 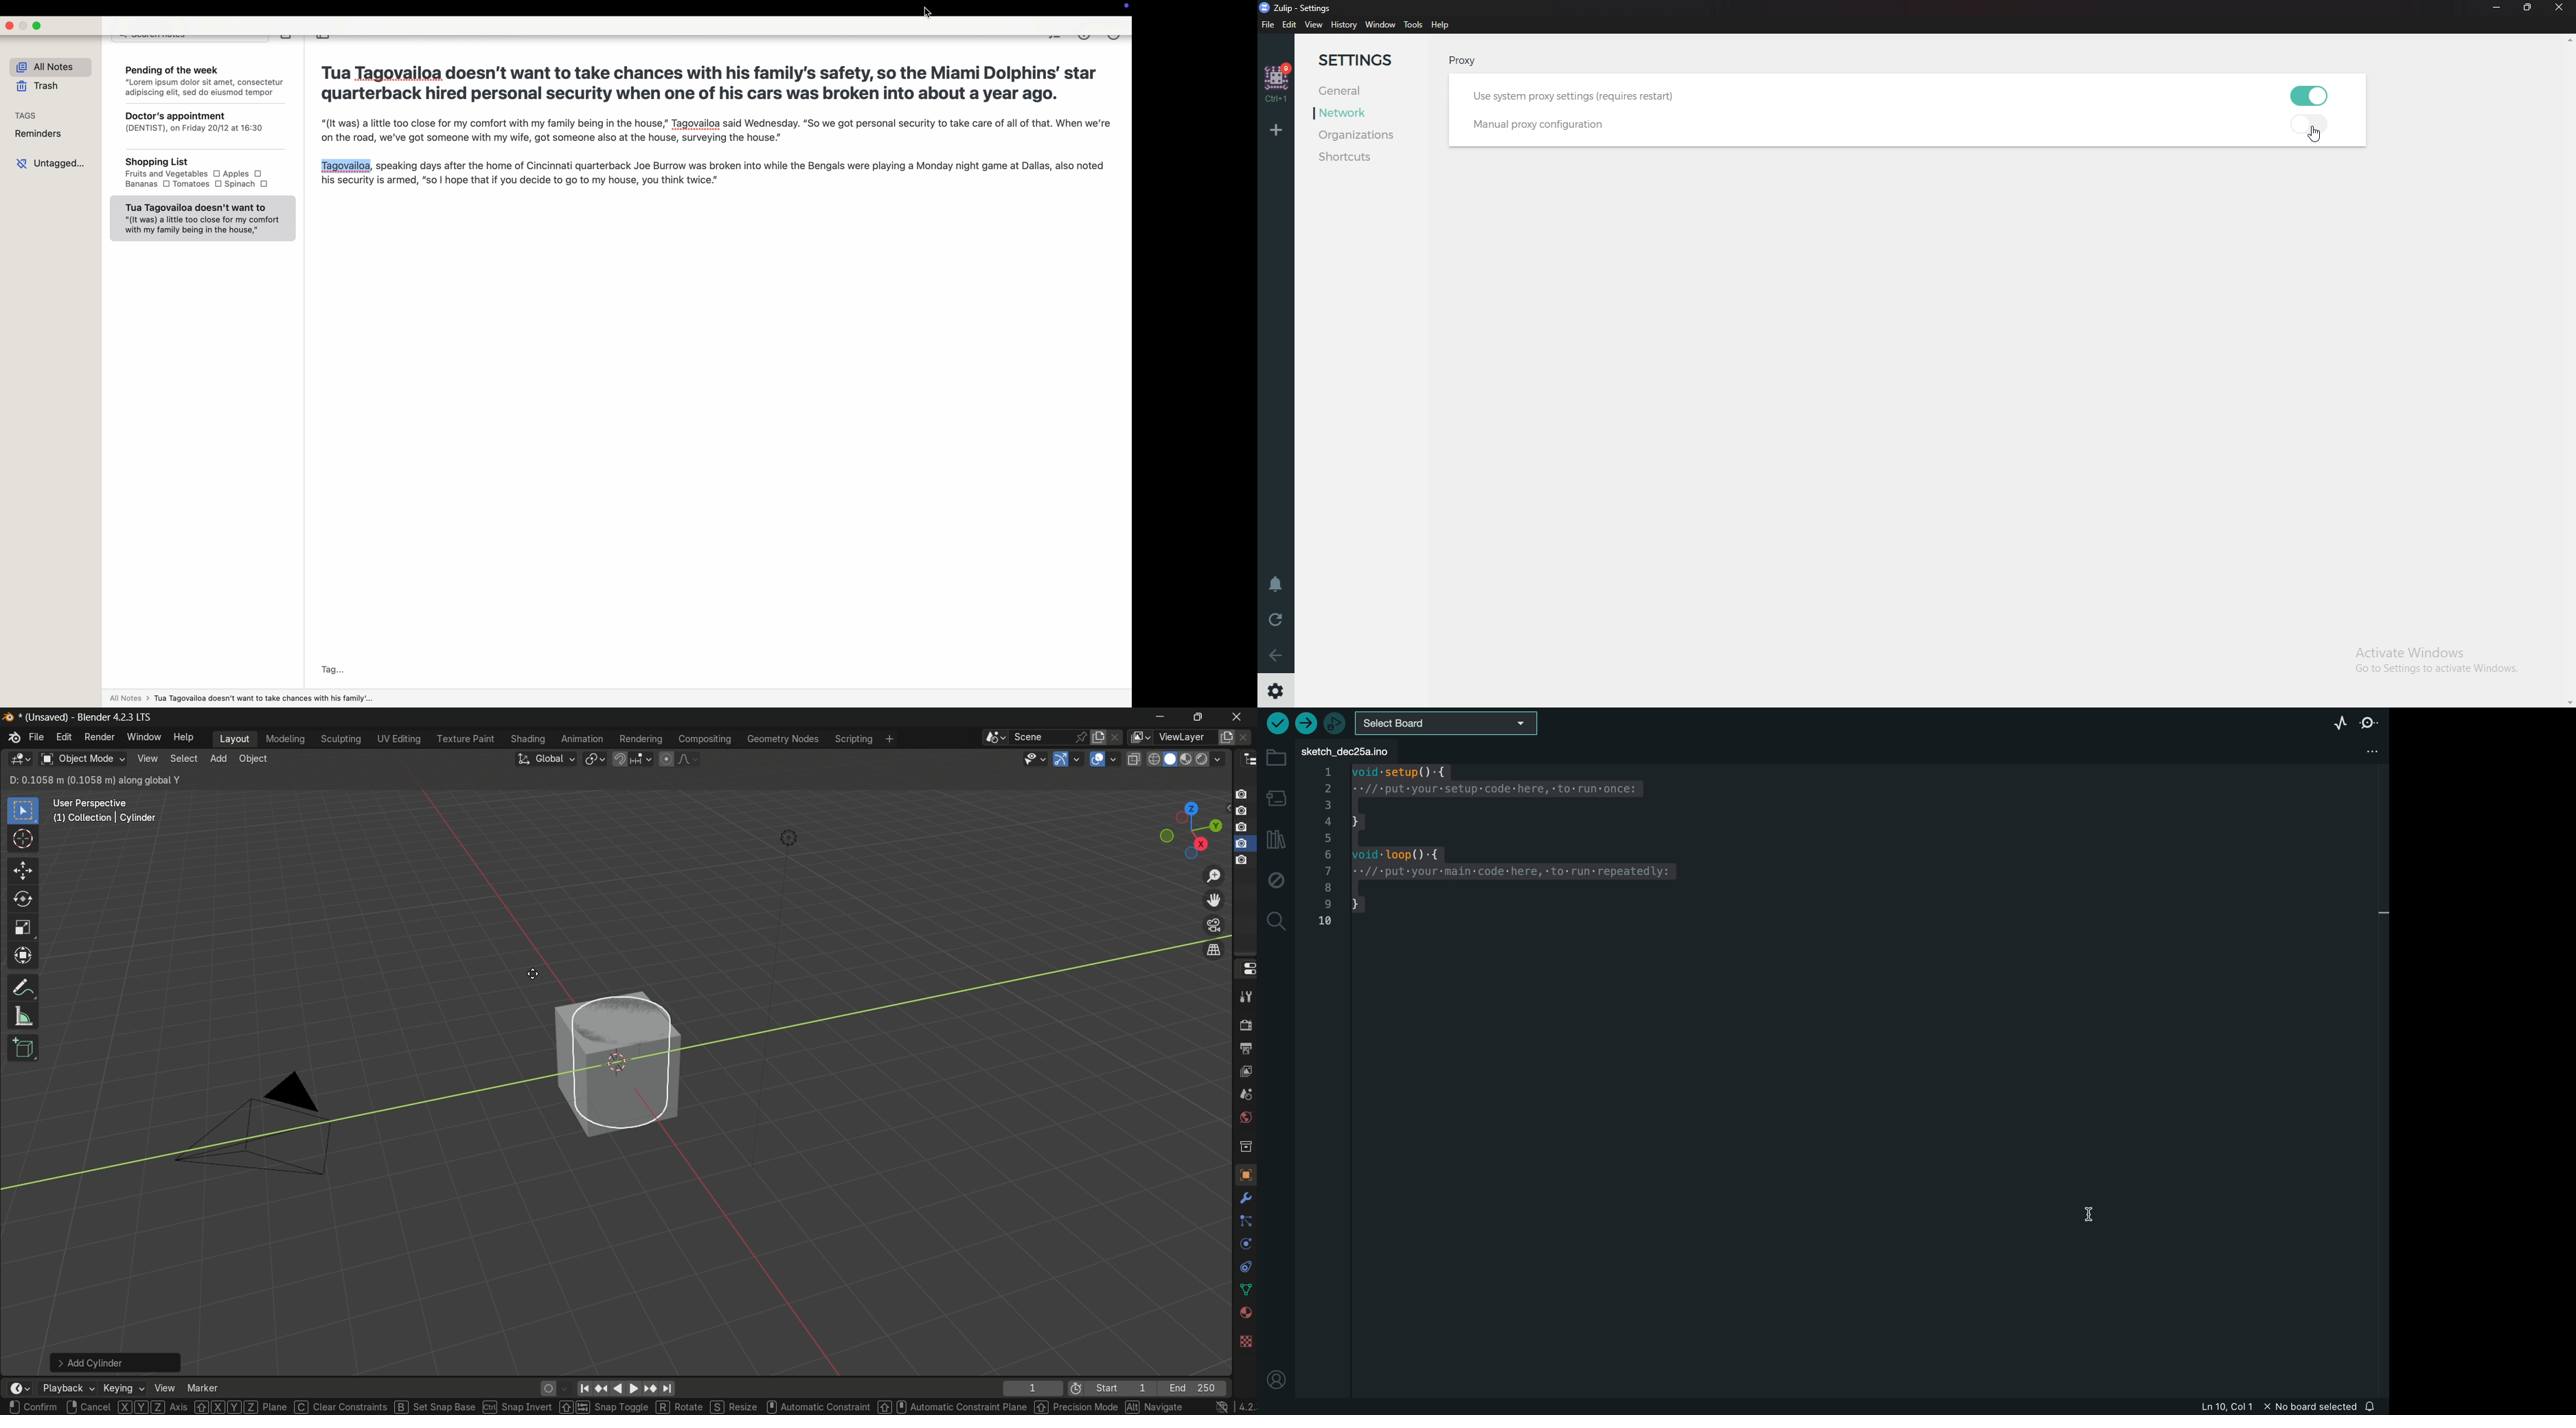 What do you see at coordinates (641, 740) in the screenshot?
I see `rendering menu` at bounding box center [641, 740].